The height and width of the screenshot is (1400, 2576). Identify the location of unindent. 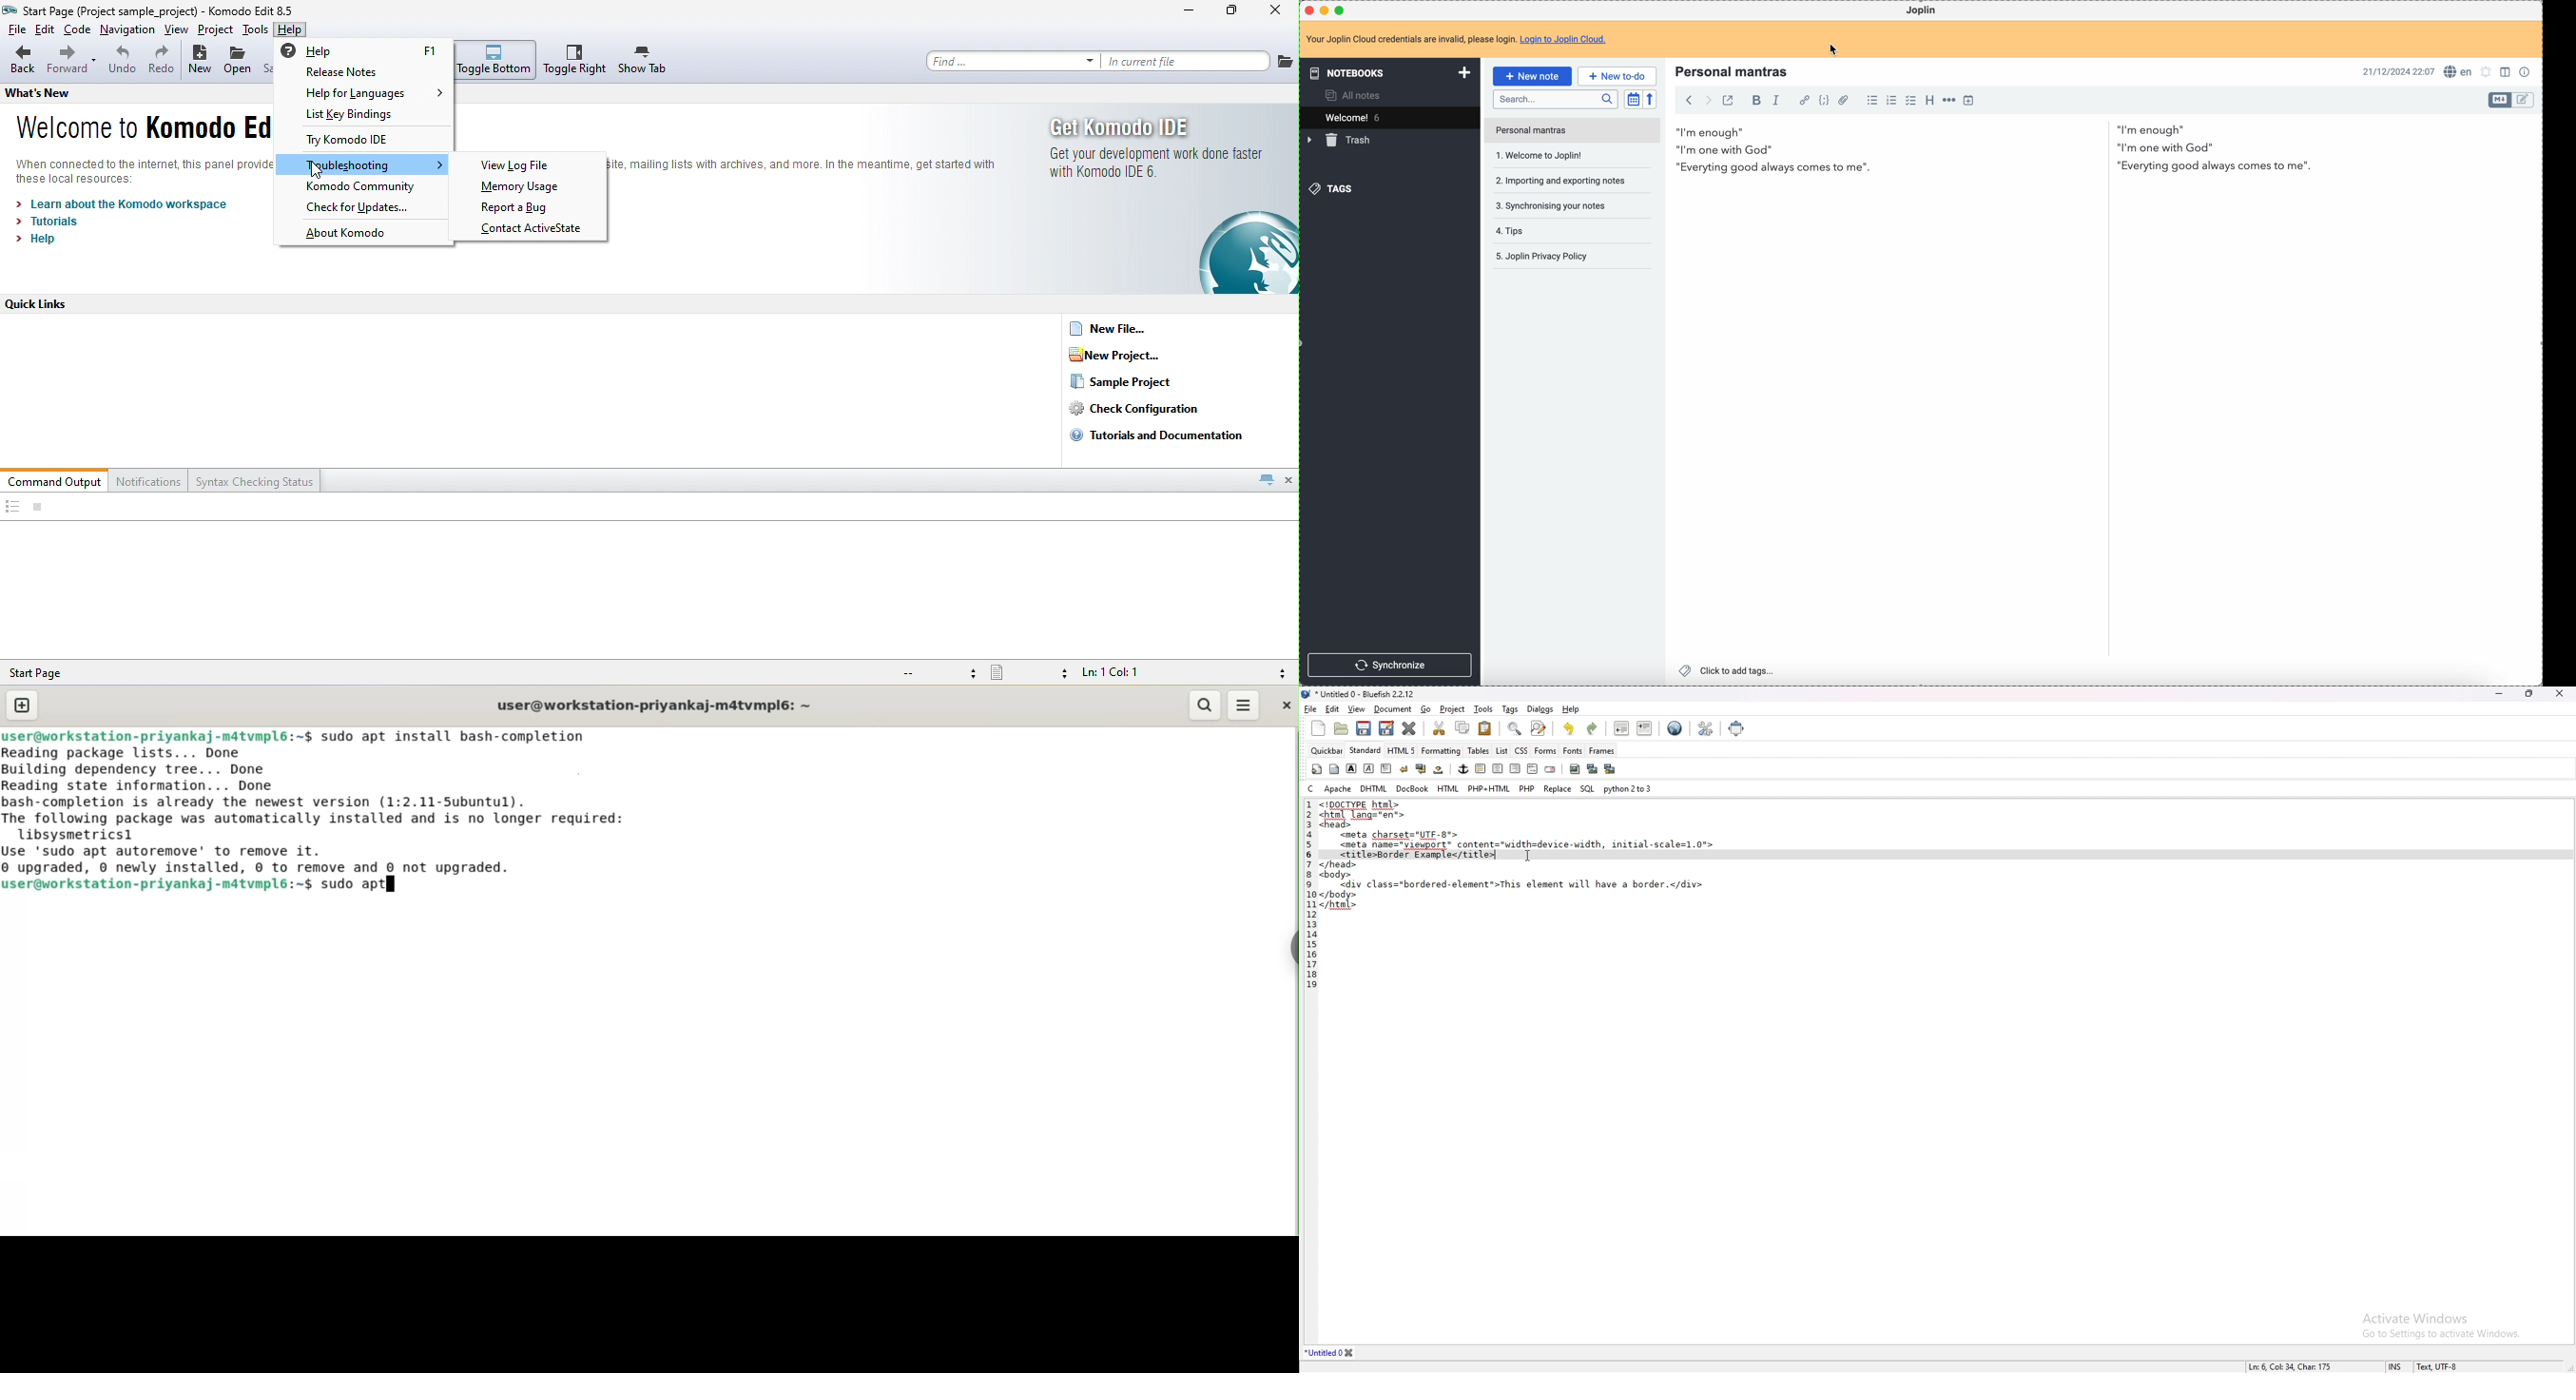
(1621, 728).